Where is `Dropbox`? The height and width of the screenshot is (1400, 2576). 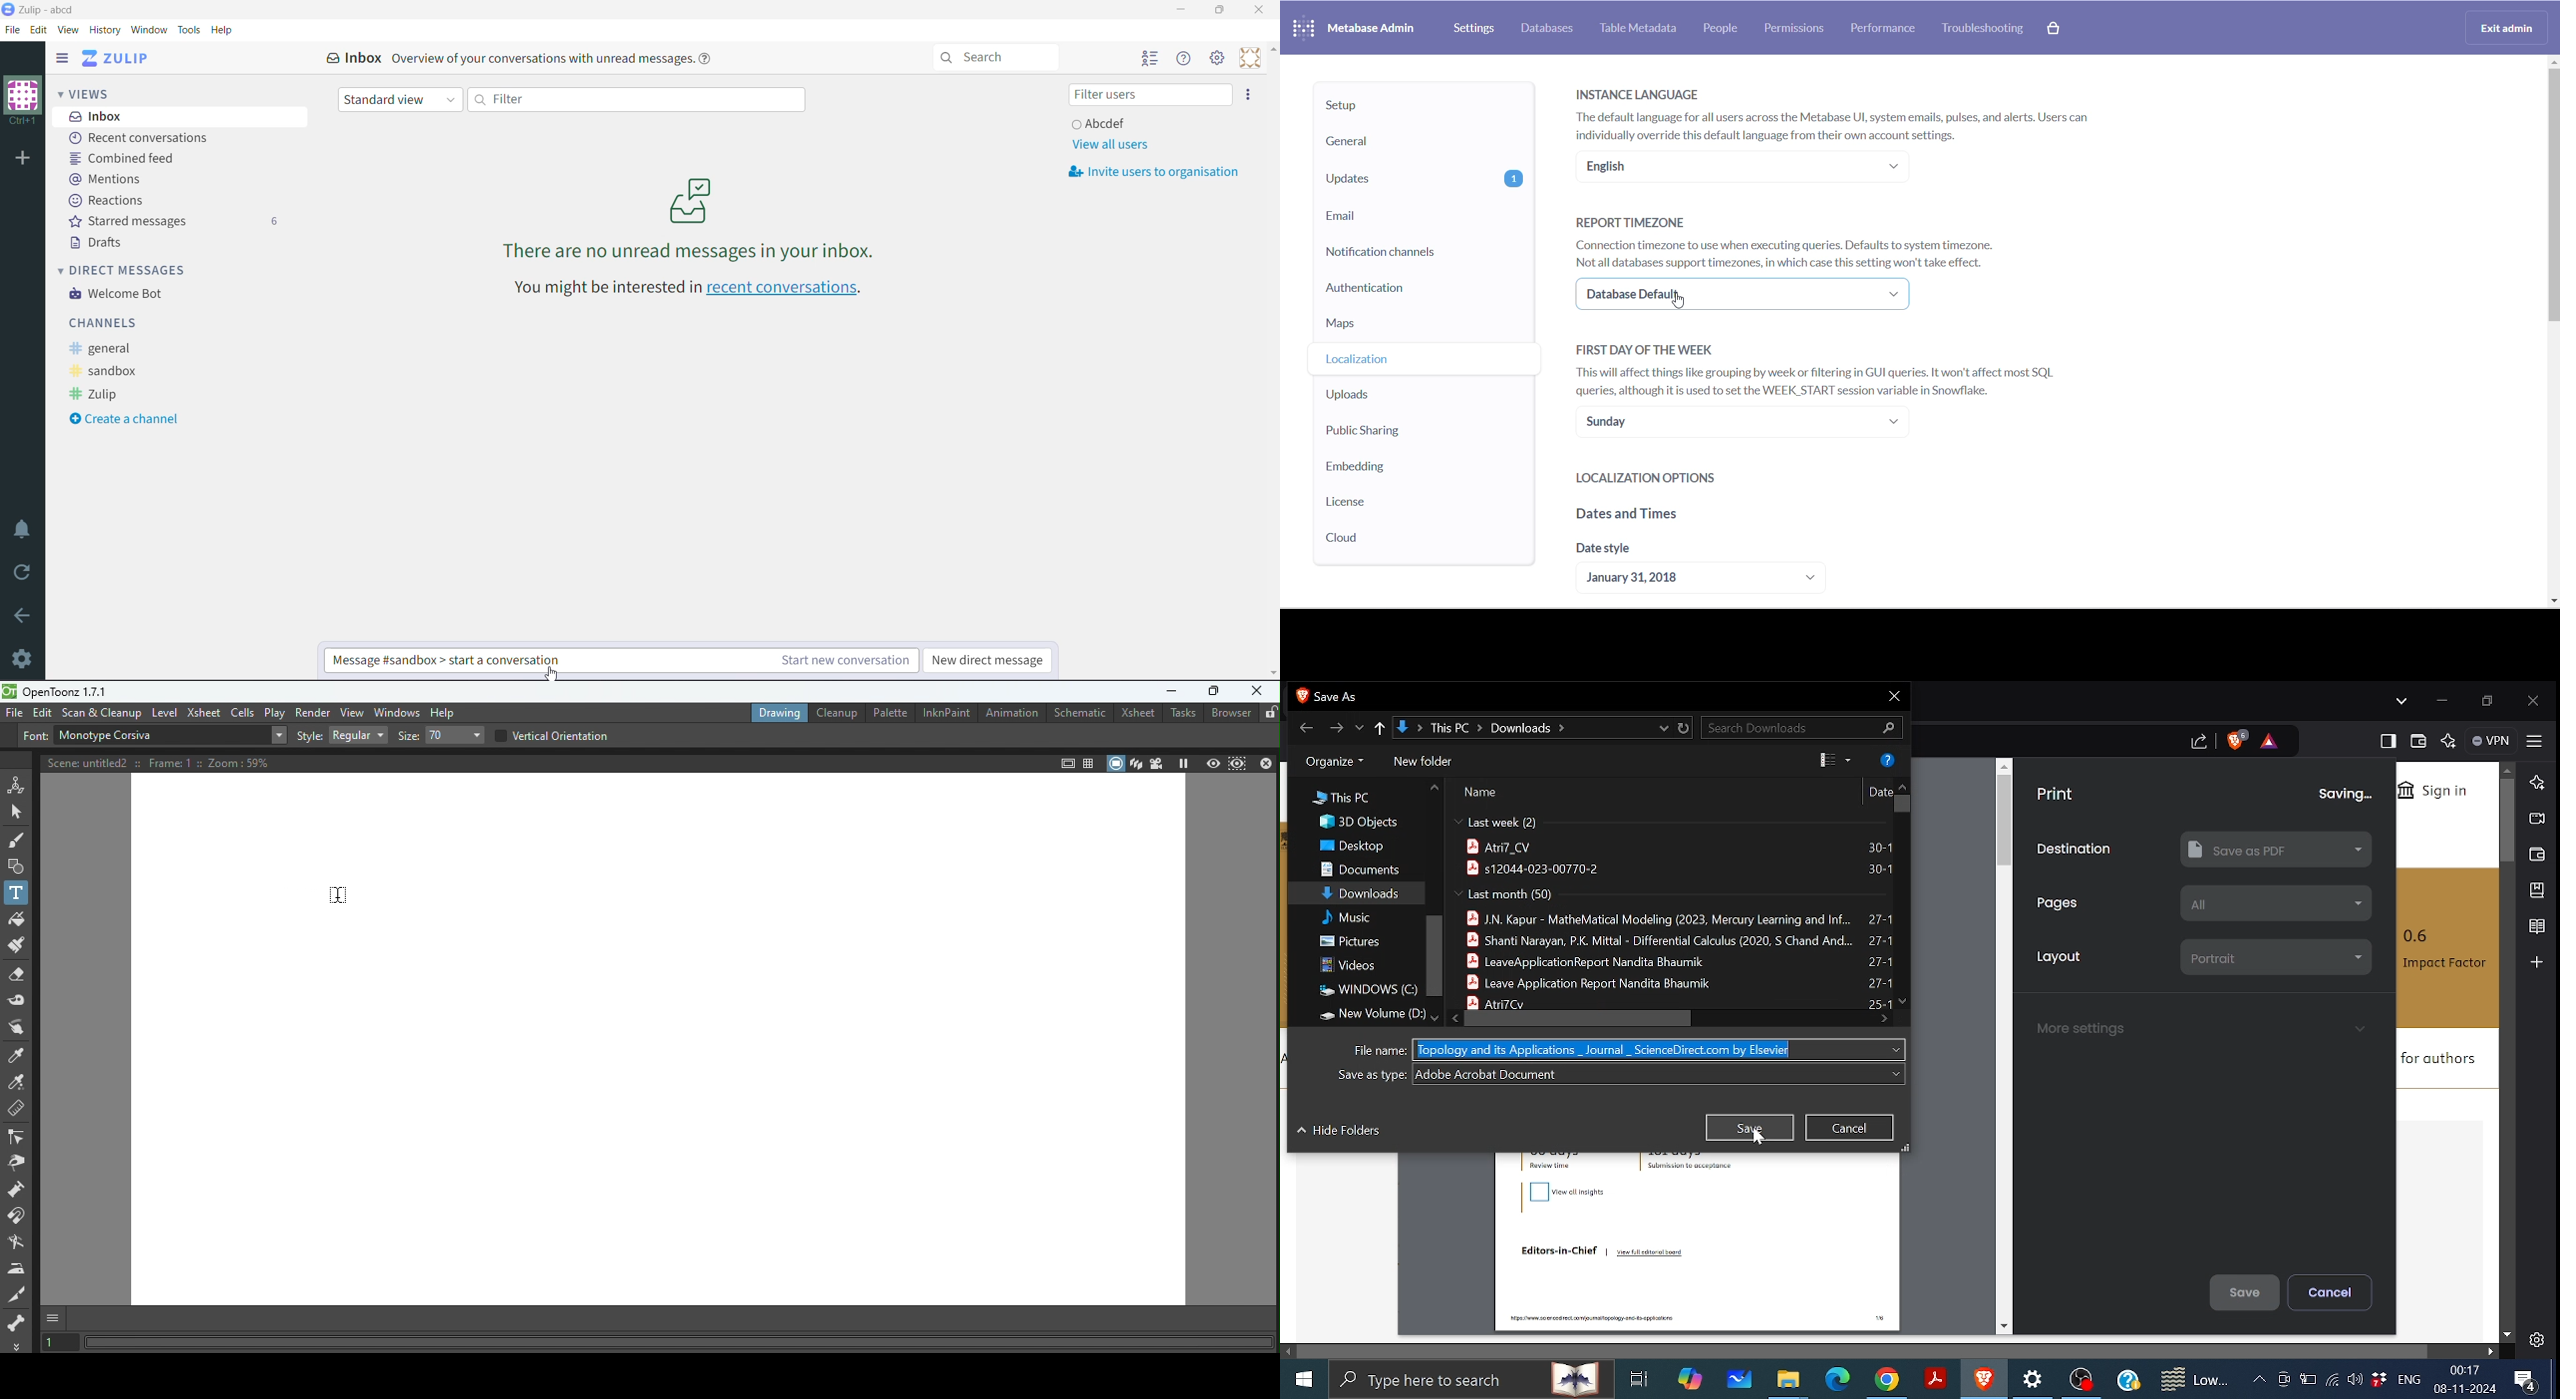
Dropbox is located at coordinates (2378, 1380).